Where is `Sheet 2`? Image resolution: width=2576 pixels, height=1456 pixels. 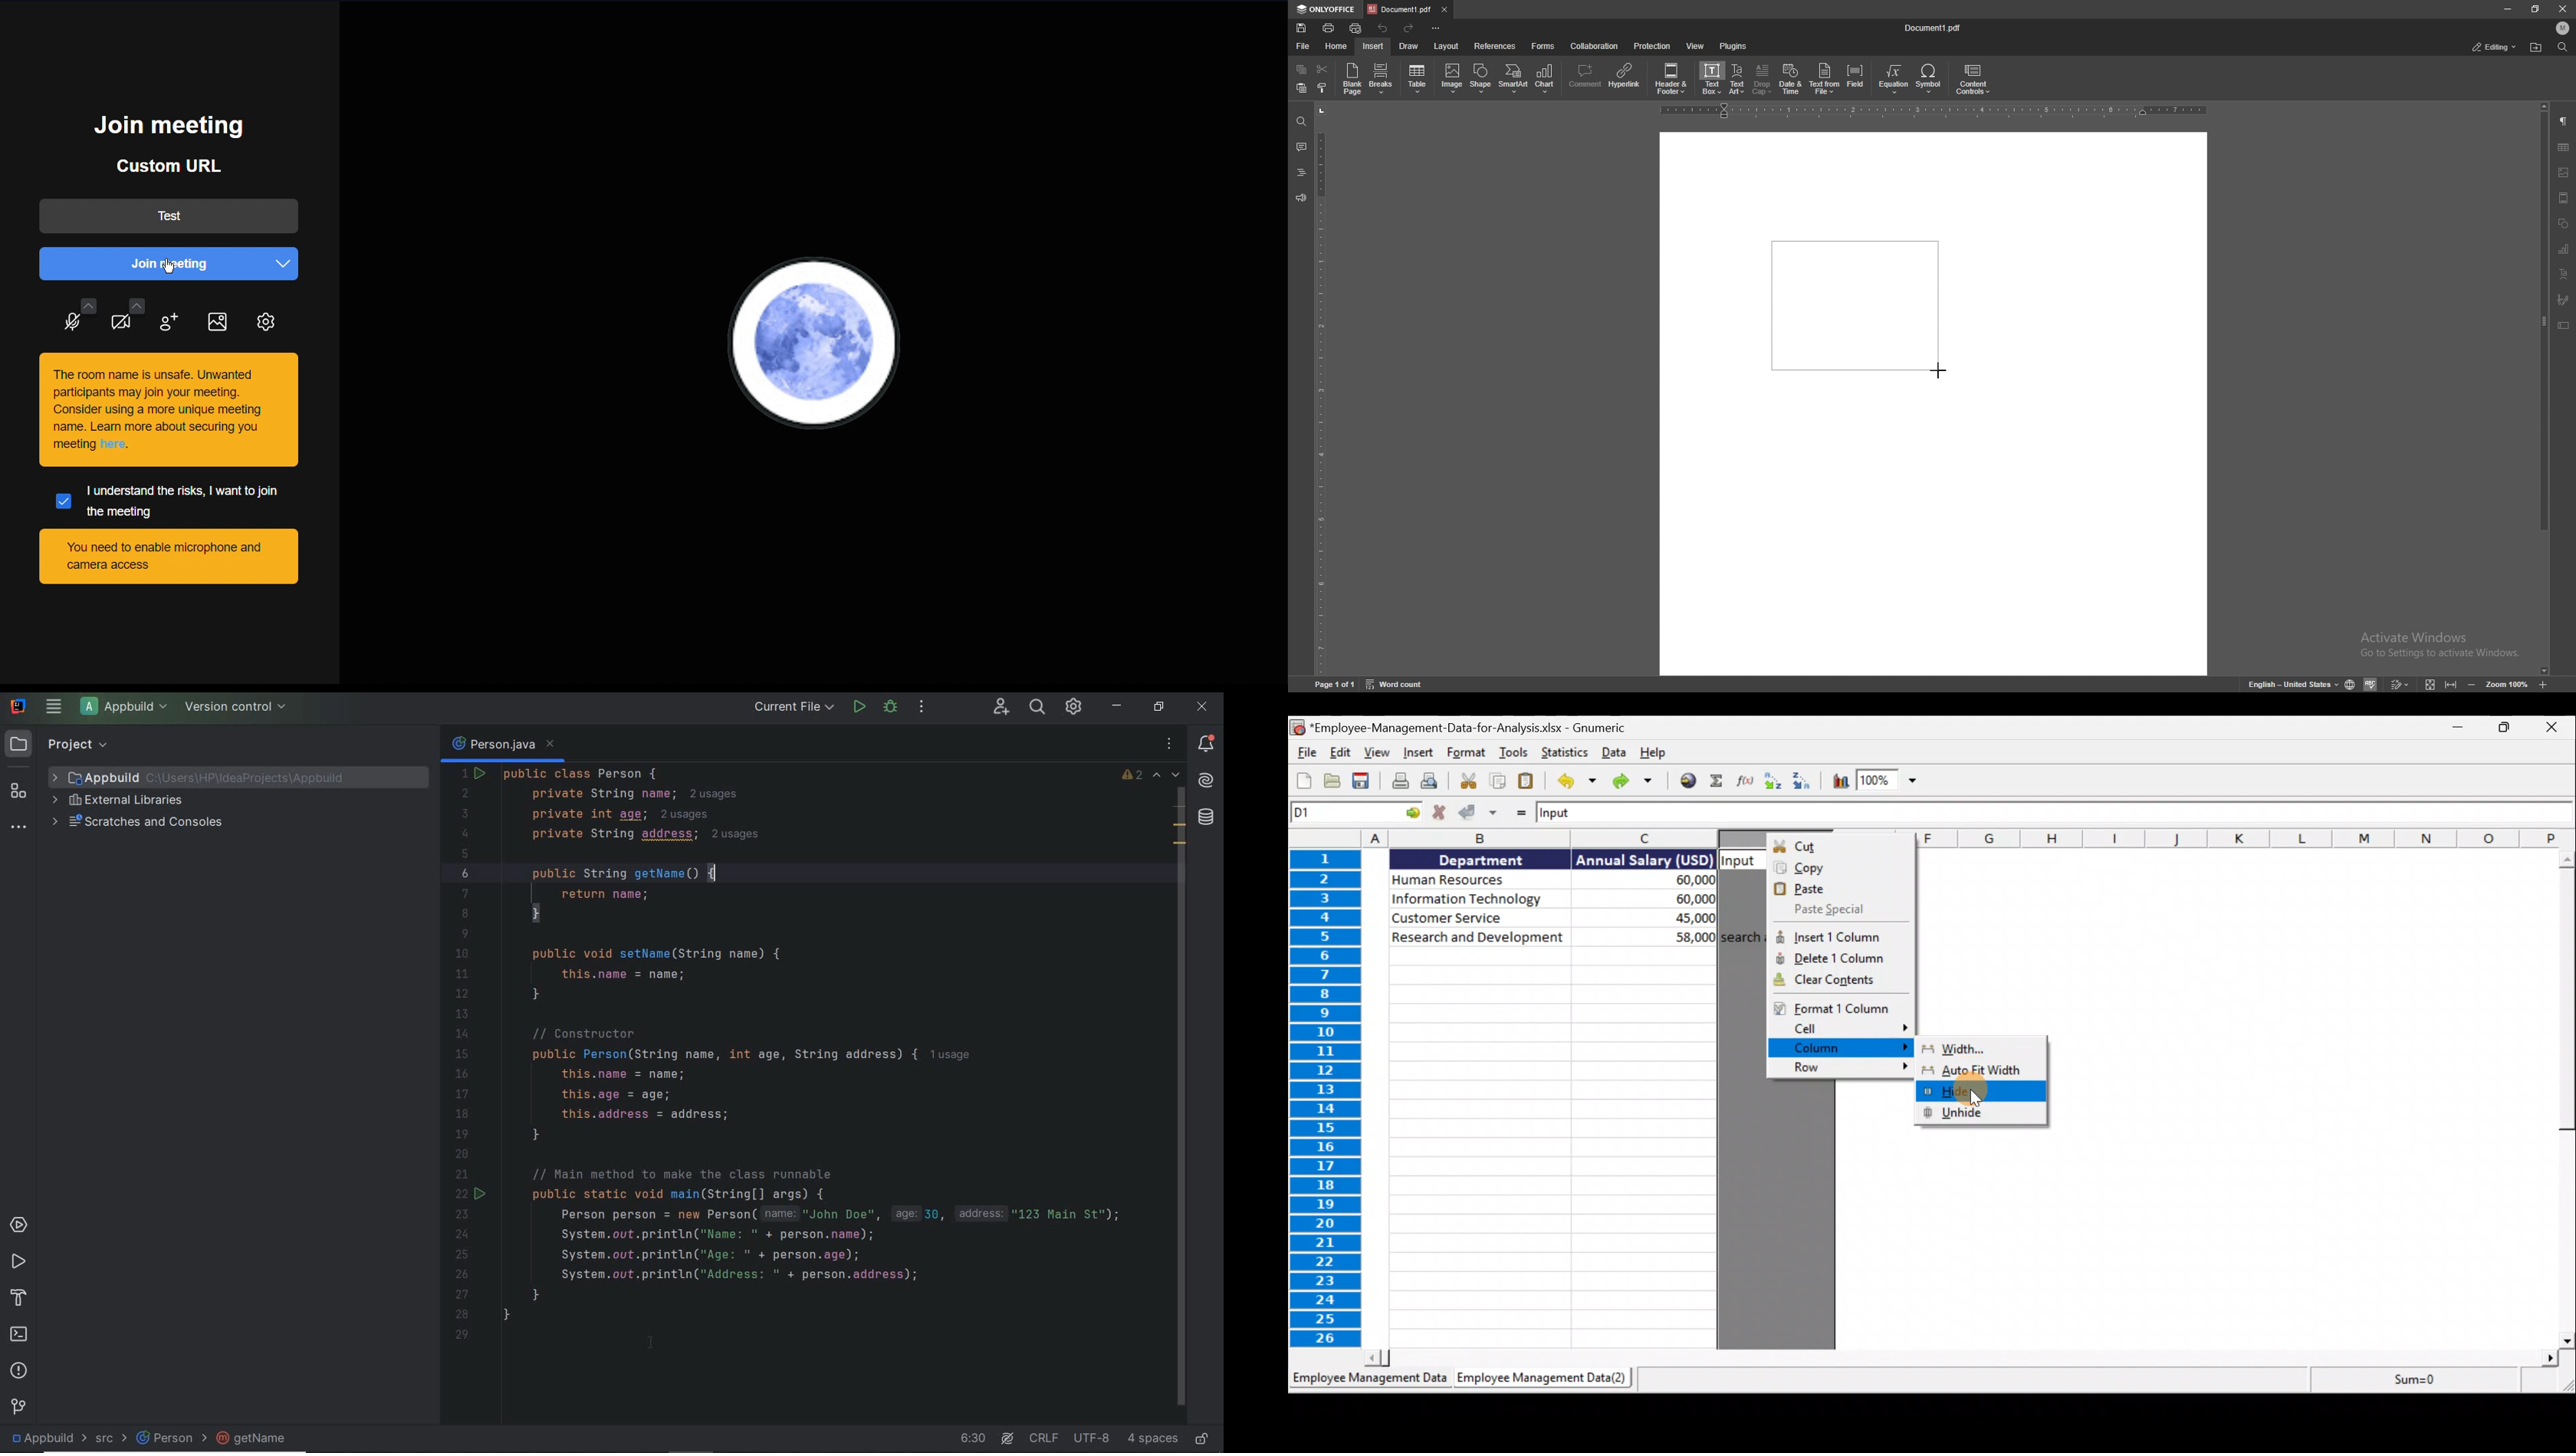
Sheet 2 is located at coordinates (1544, 1377).